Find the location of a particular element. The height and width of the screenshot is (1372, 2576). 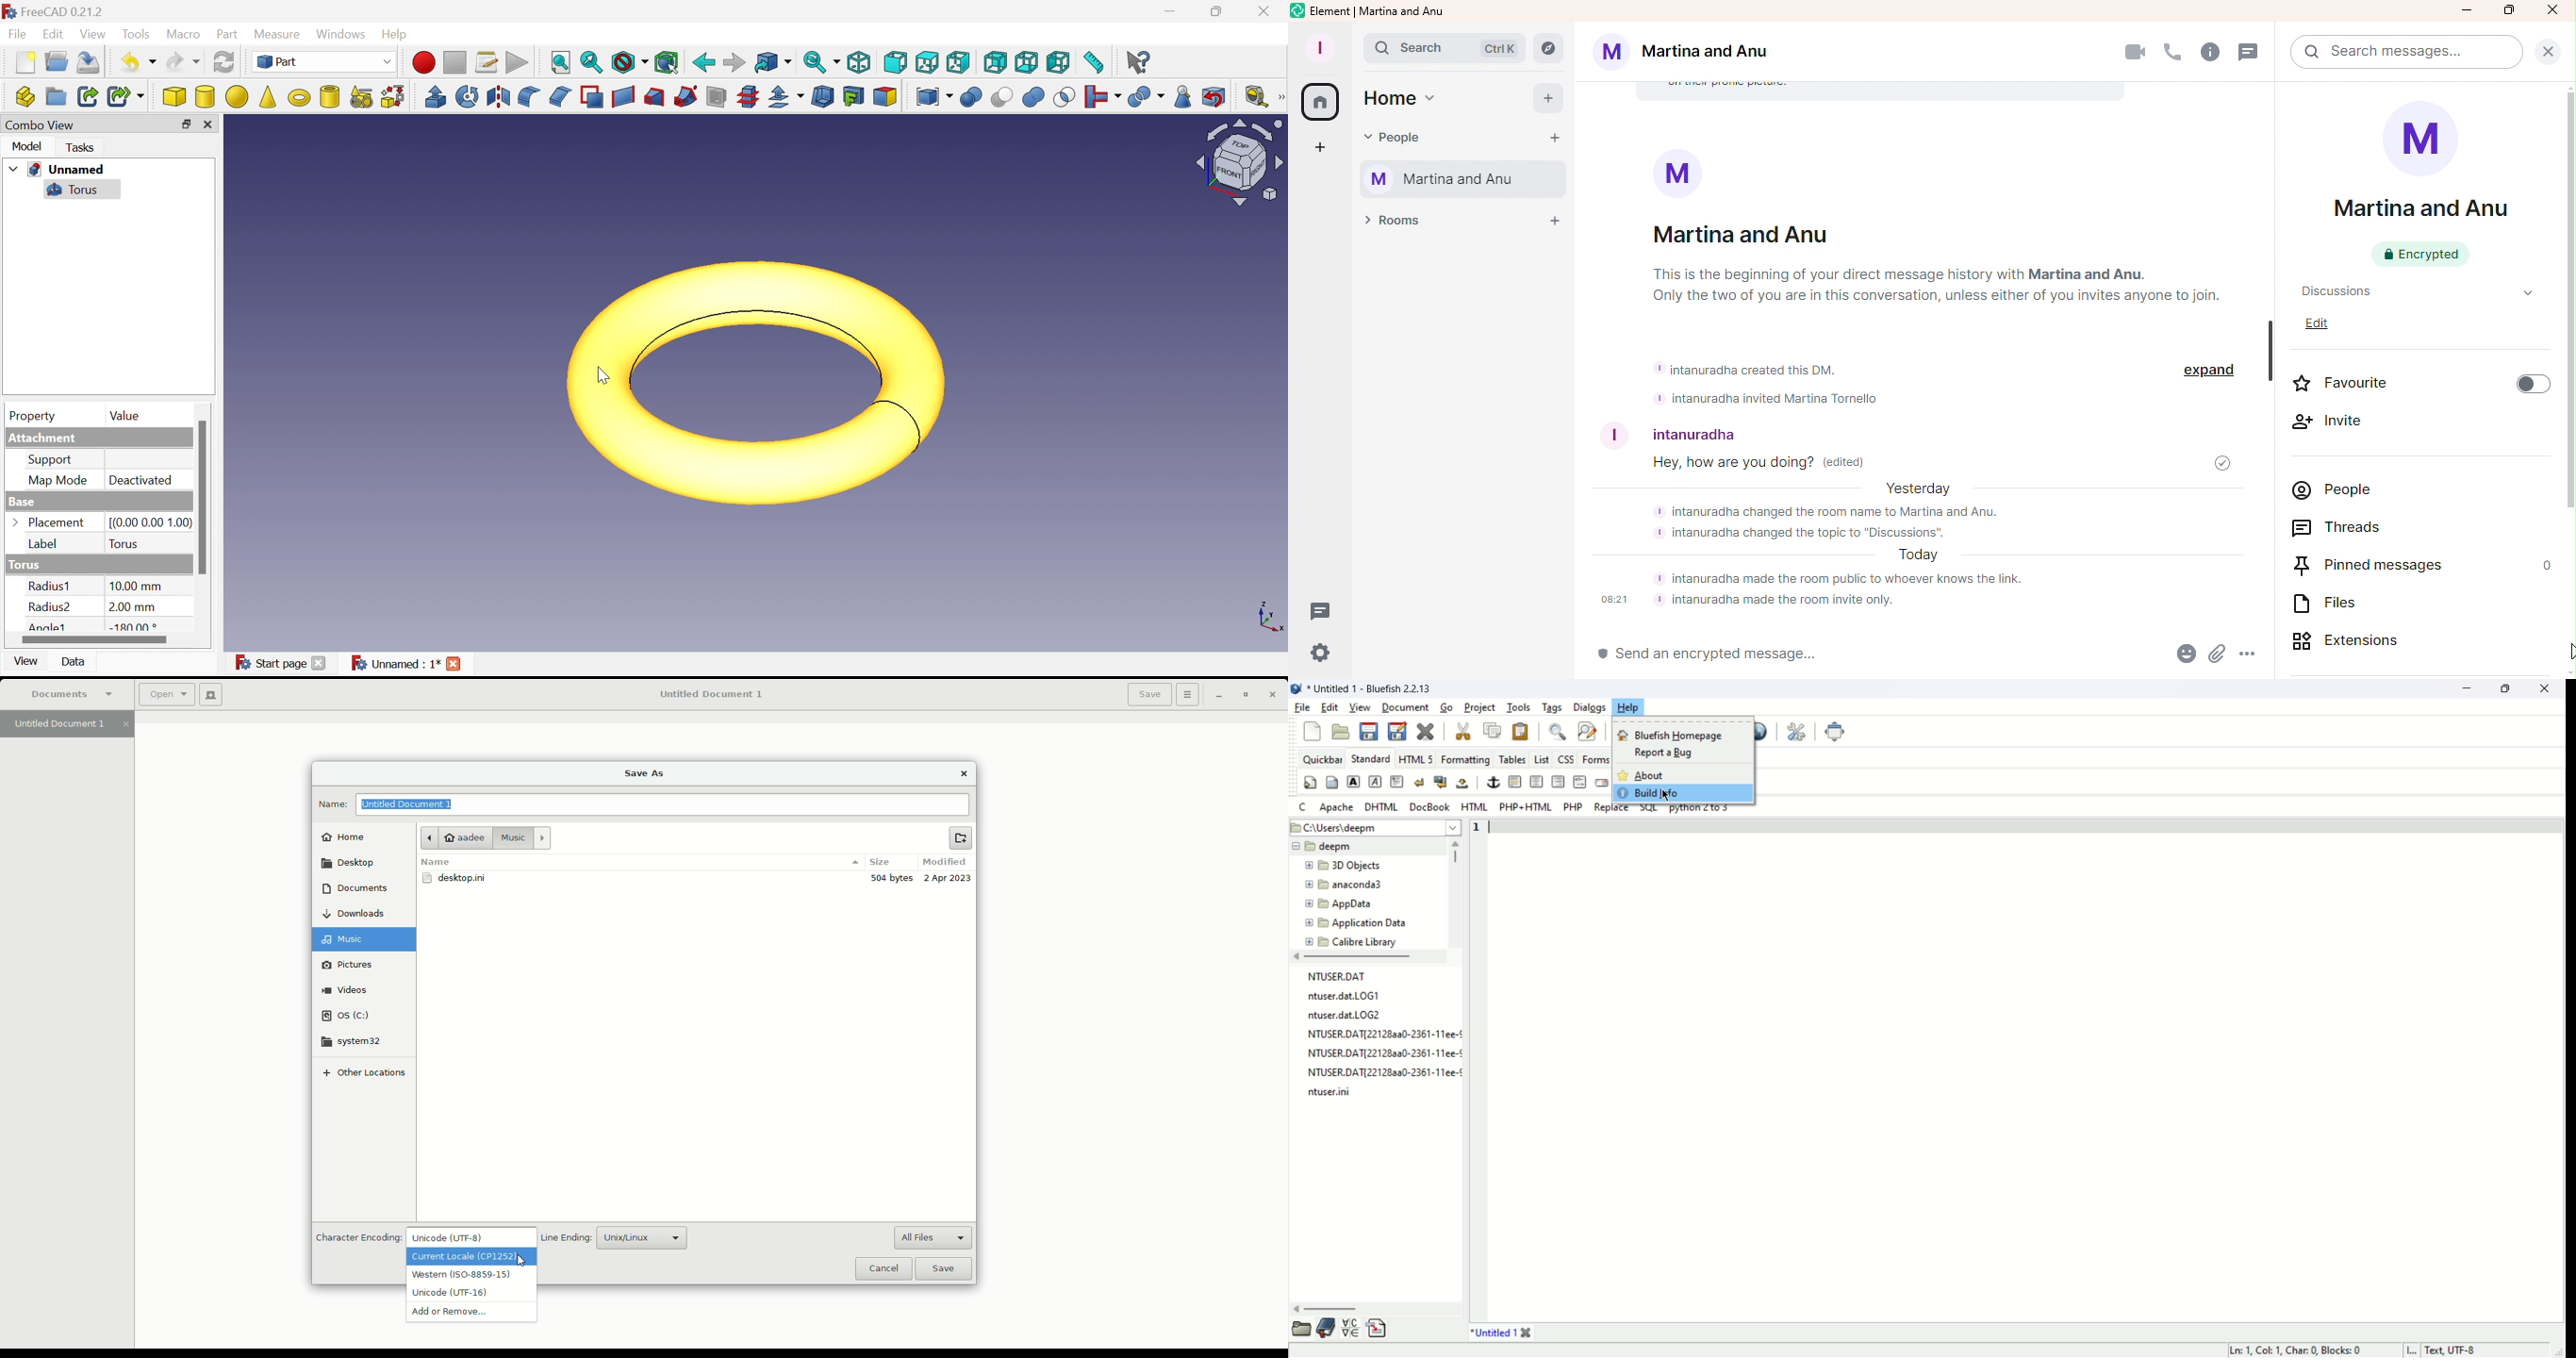

Angle1 is located at coordinates (48, 627).